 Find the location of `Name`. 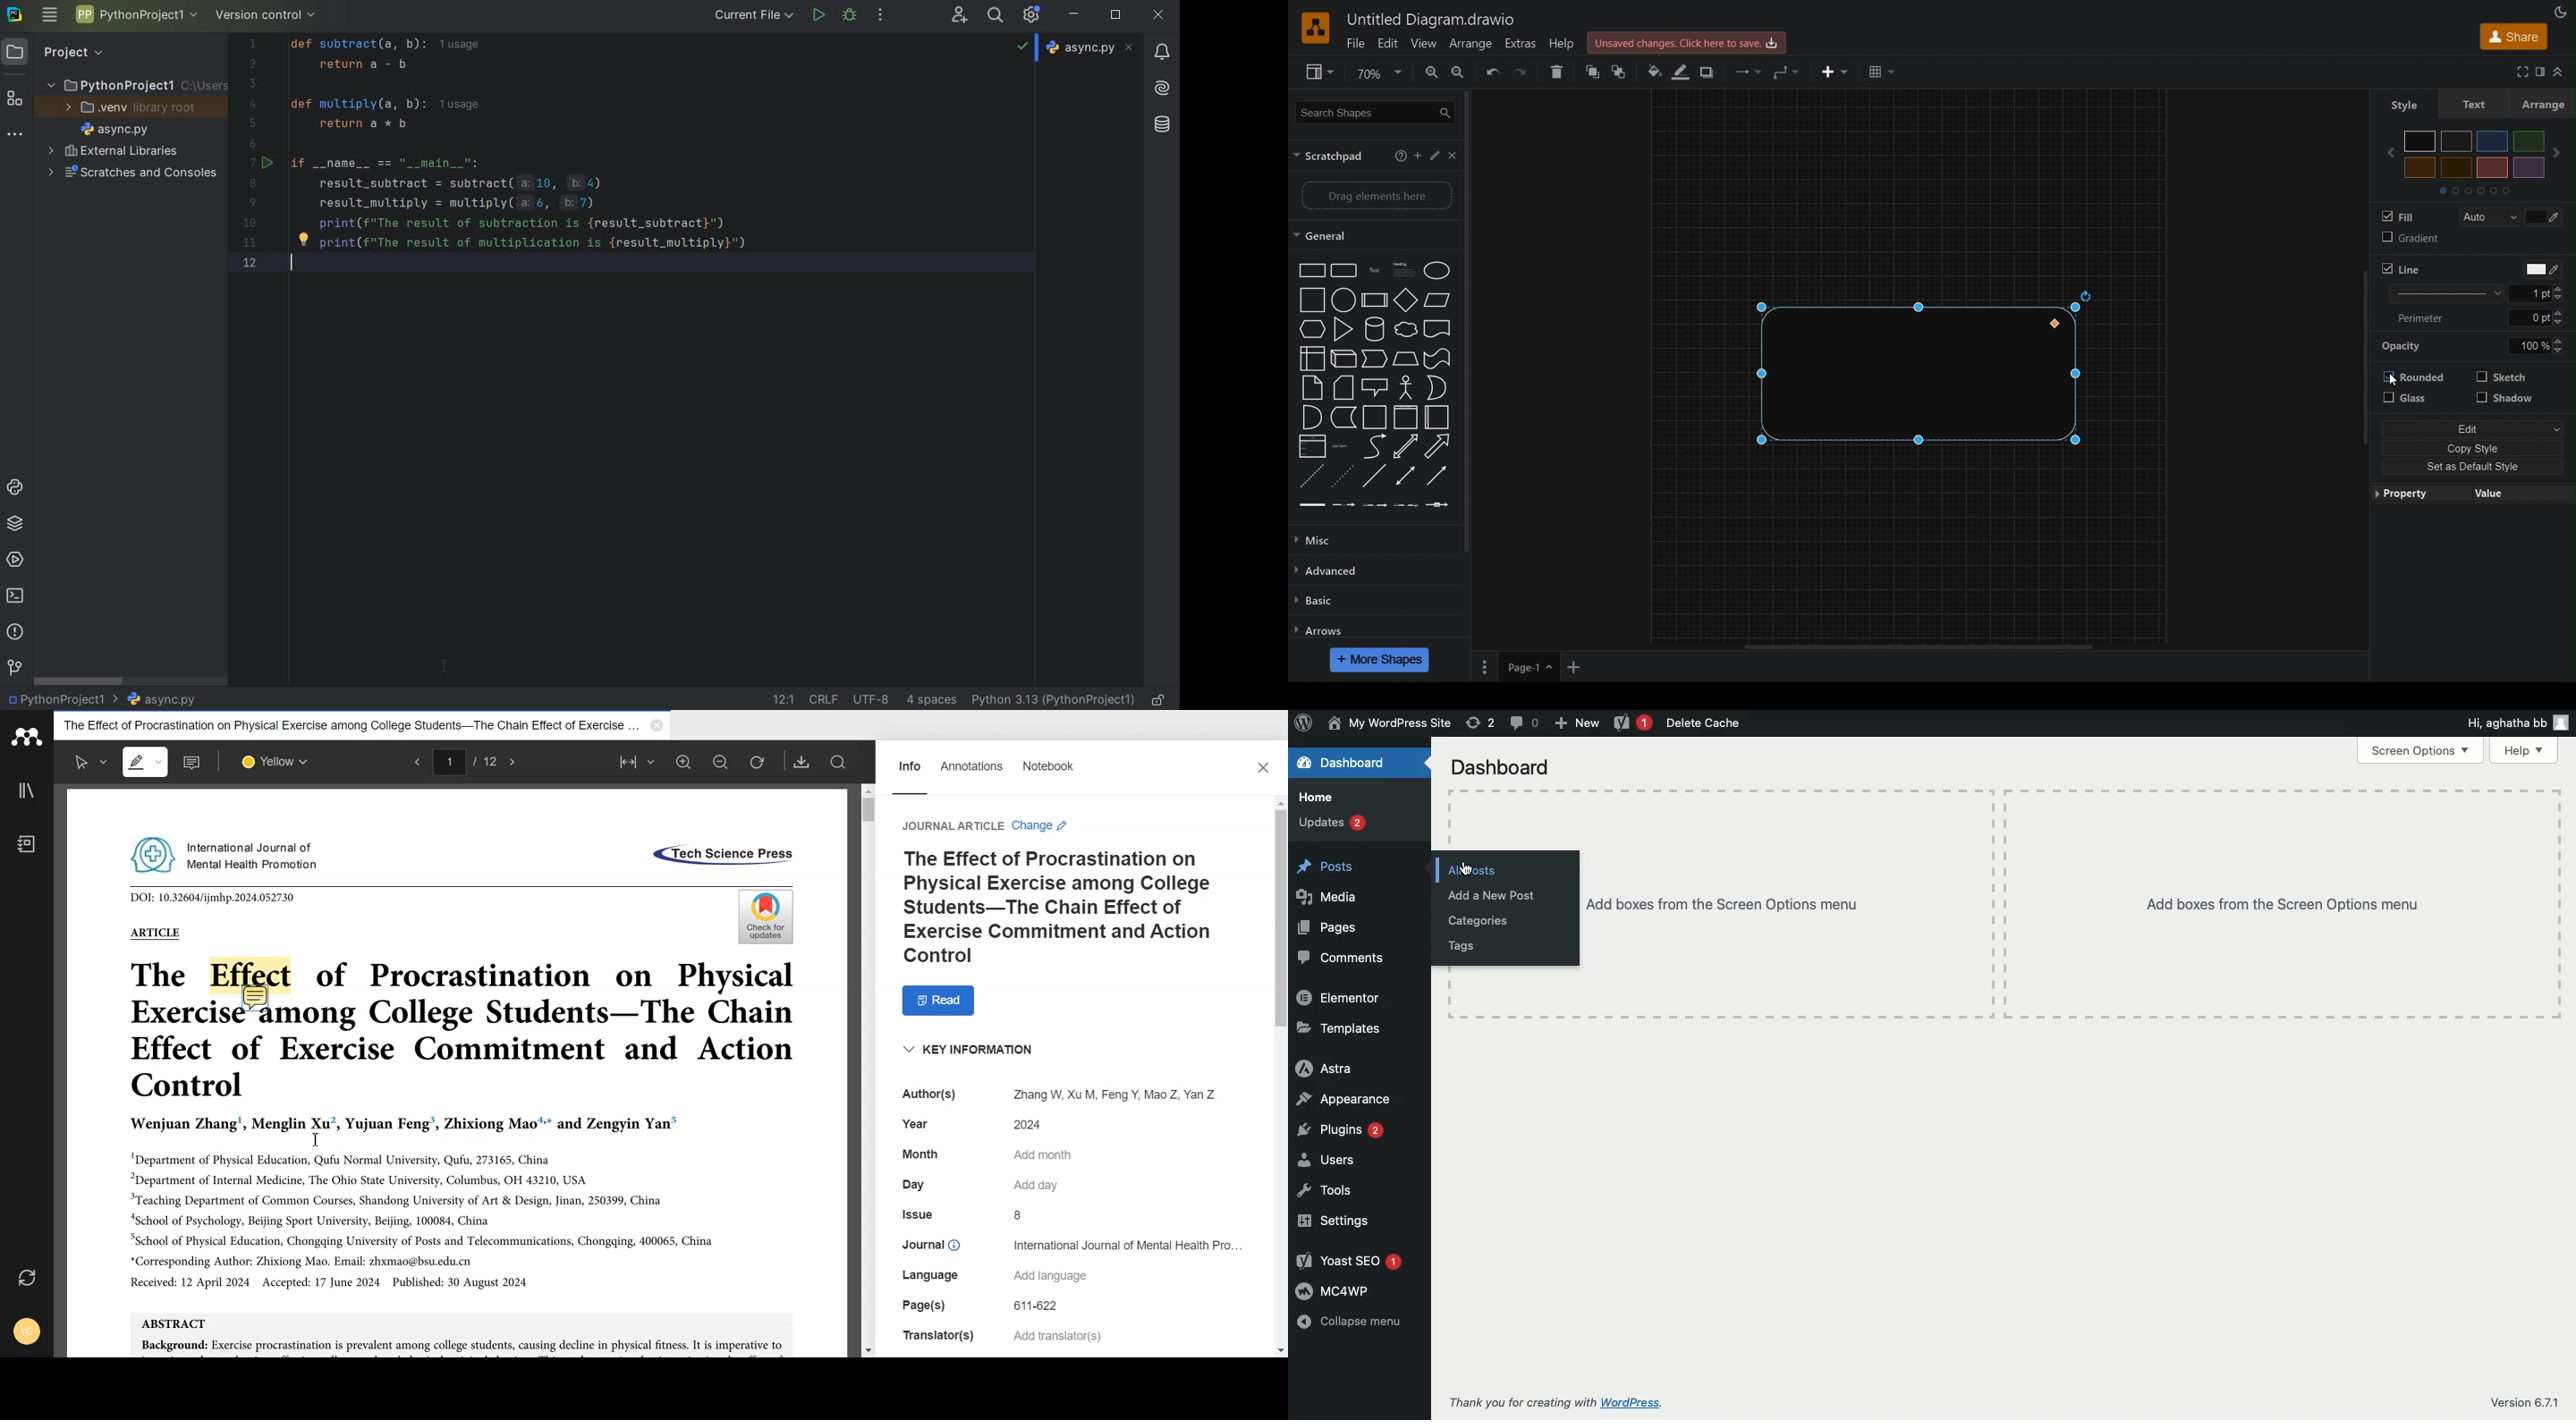

Name is located at coordinates (1389, 723).